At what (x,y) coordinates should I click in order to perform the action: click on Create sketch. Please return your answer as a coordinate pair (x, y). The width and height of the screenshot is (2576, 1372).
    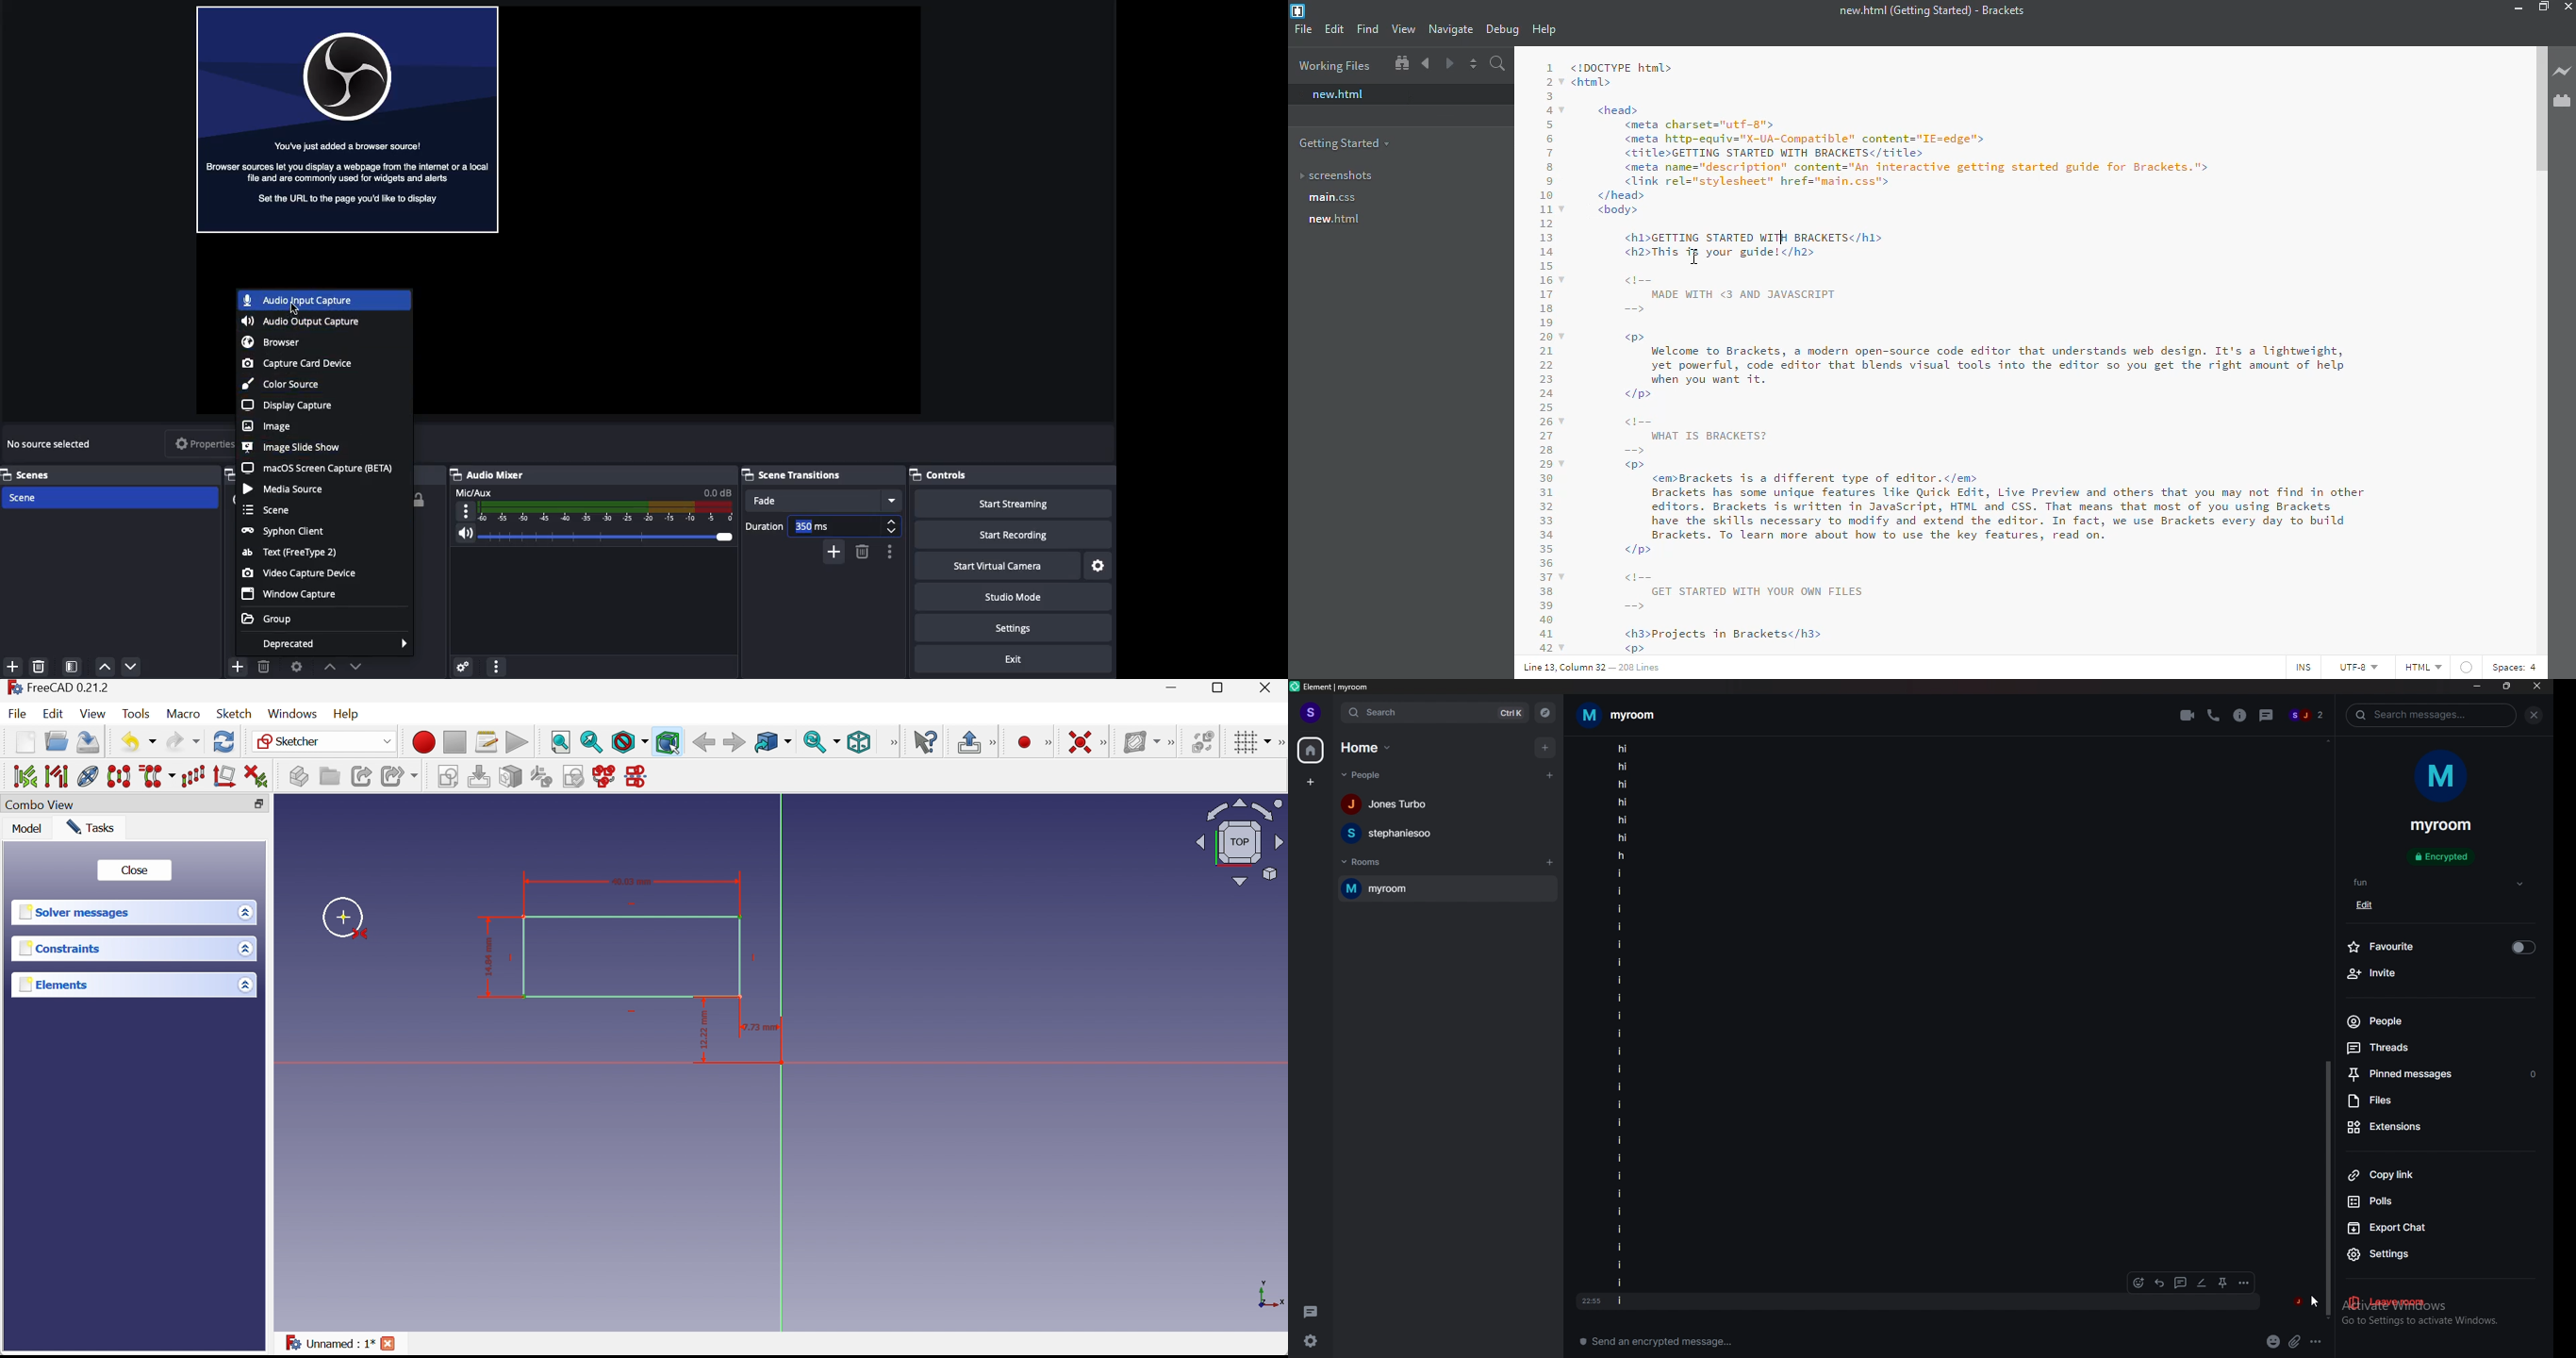
    Looking at the image, I should click on (450, 778).